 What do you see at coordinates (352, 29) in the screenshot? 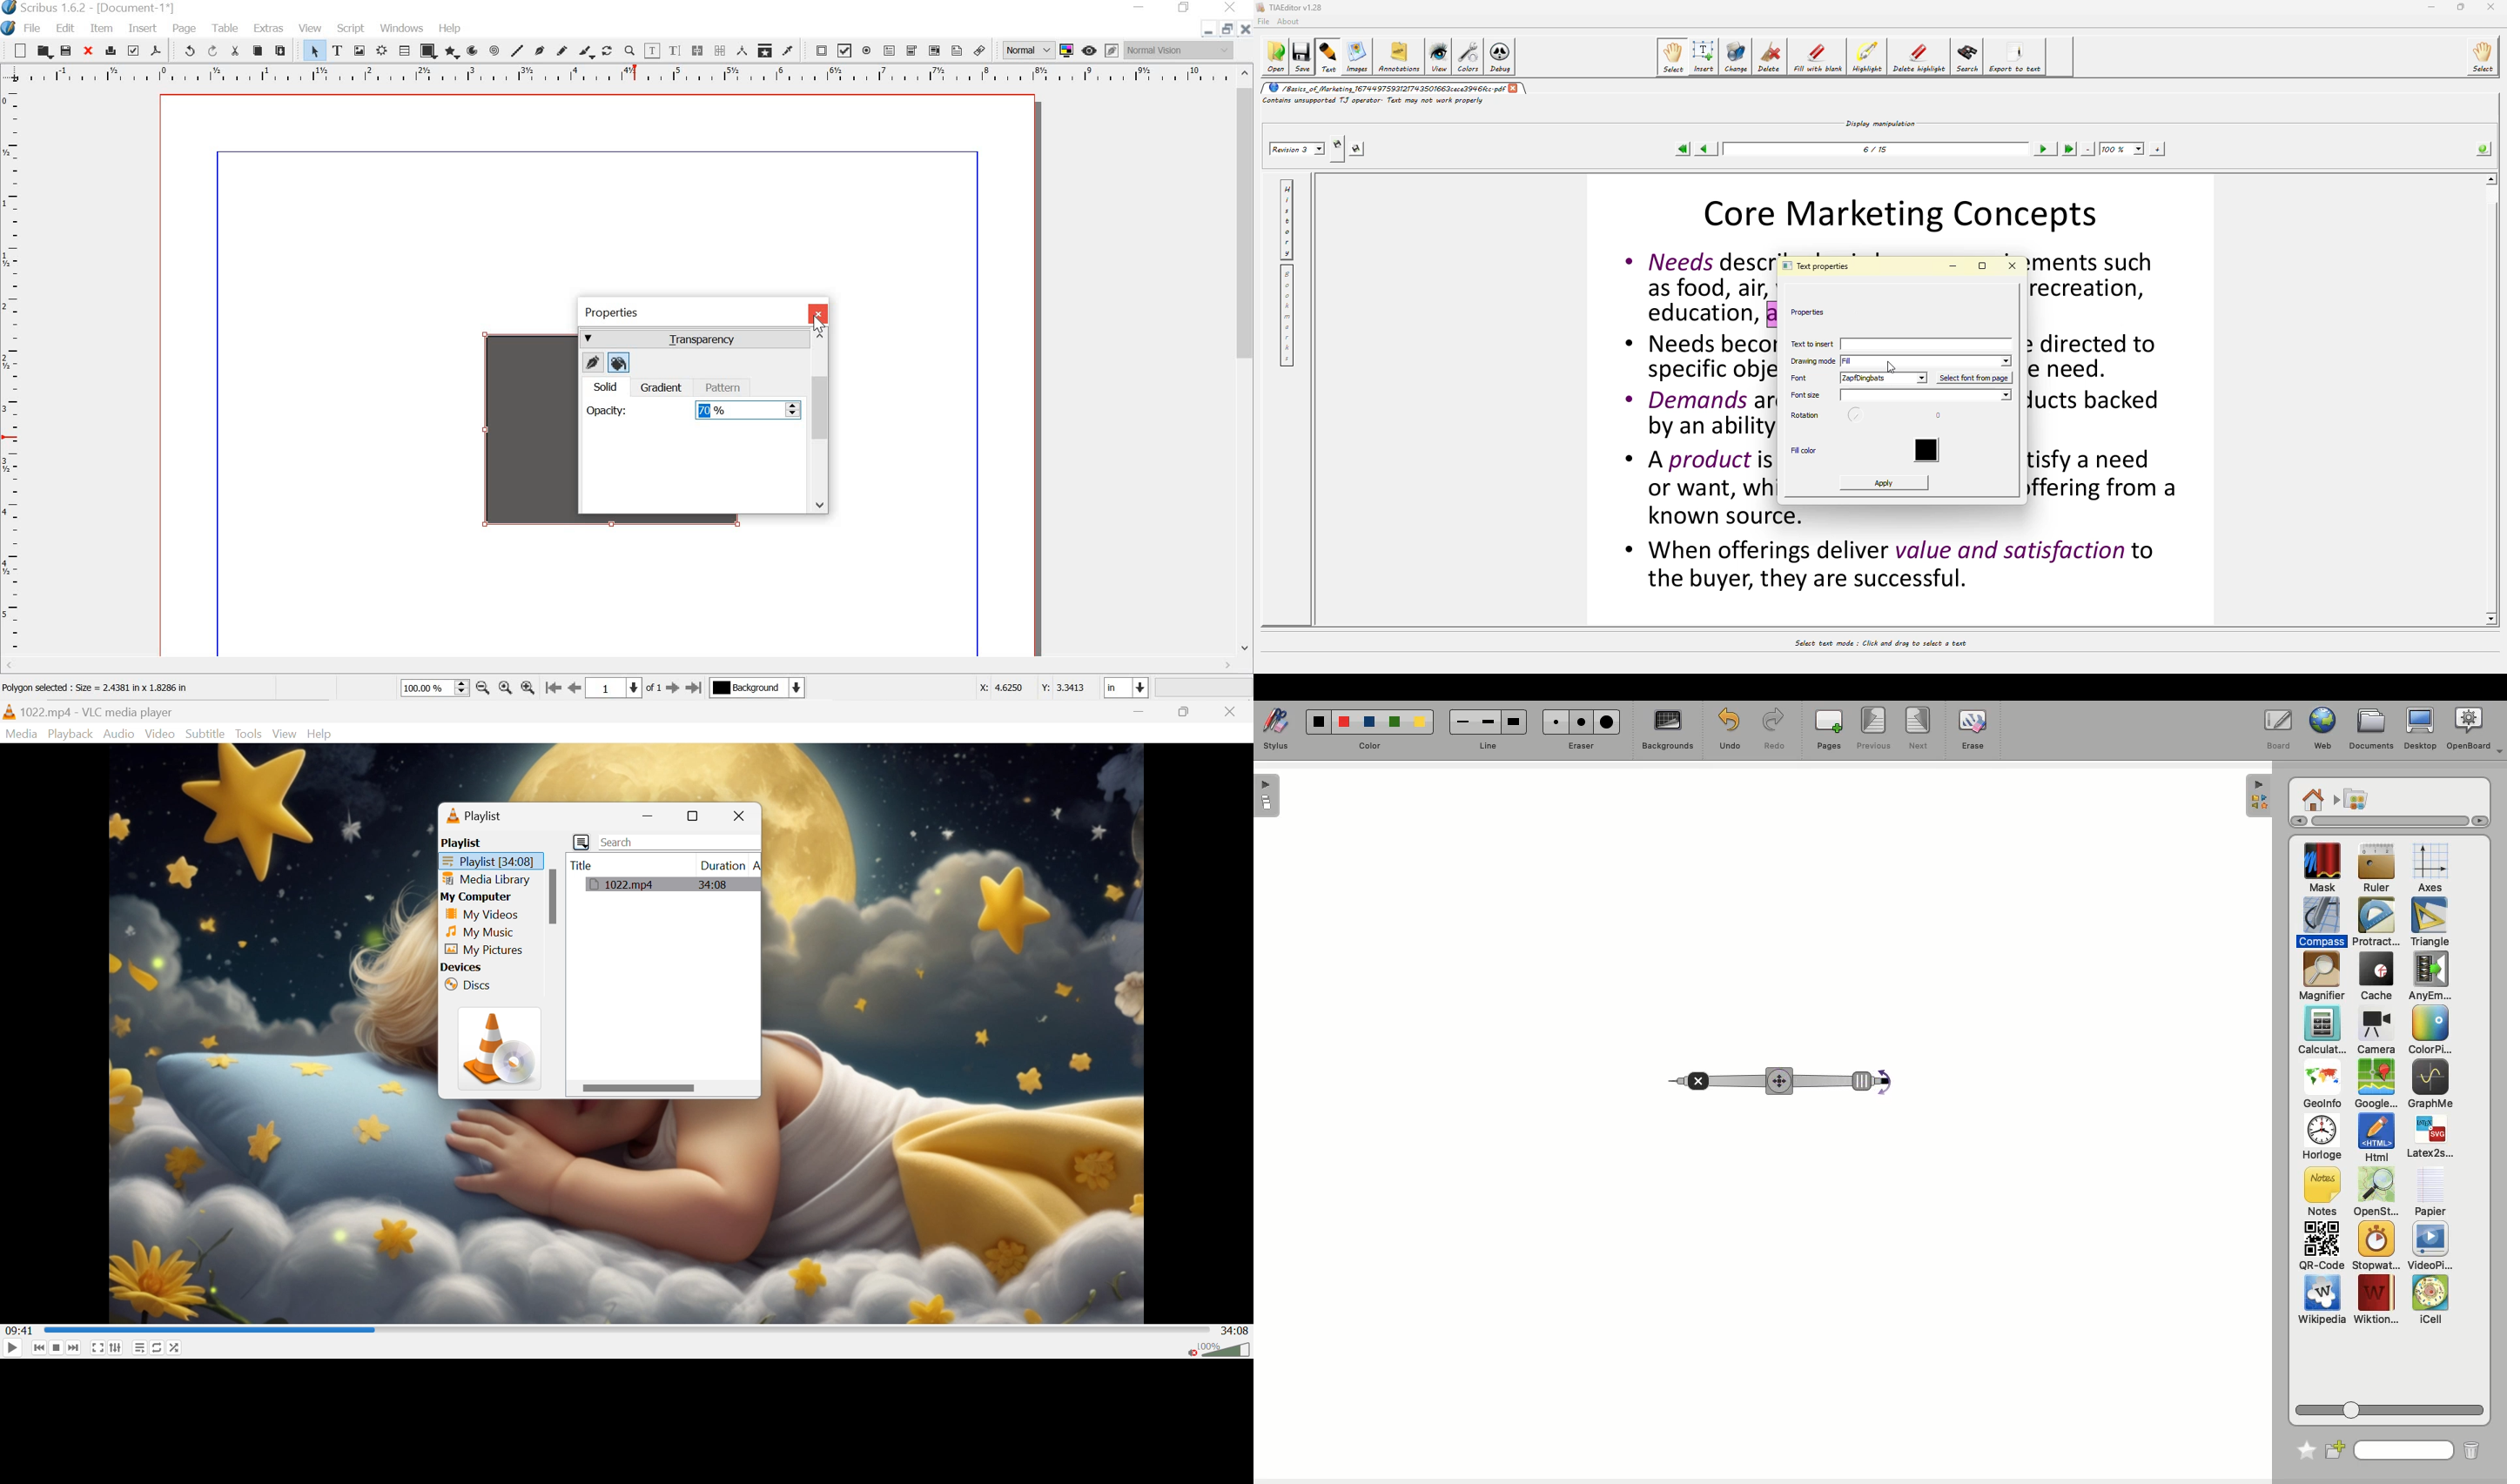
I see `script` at bounding box center [352, 29].